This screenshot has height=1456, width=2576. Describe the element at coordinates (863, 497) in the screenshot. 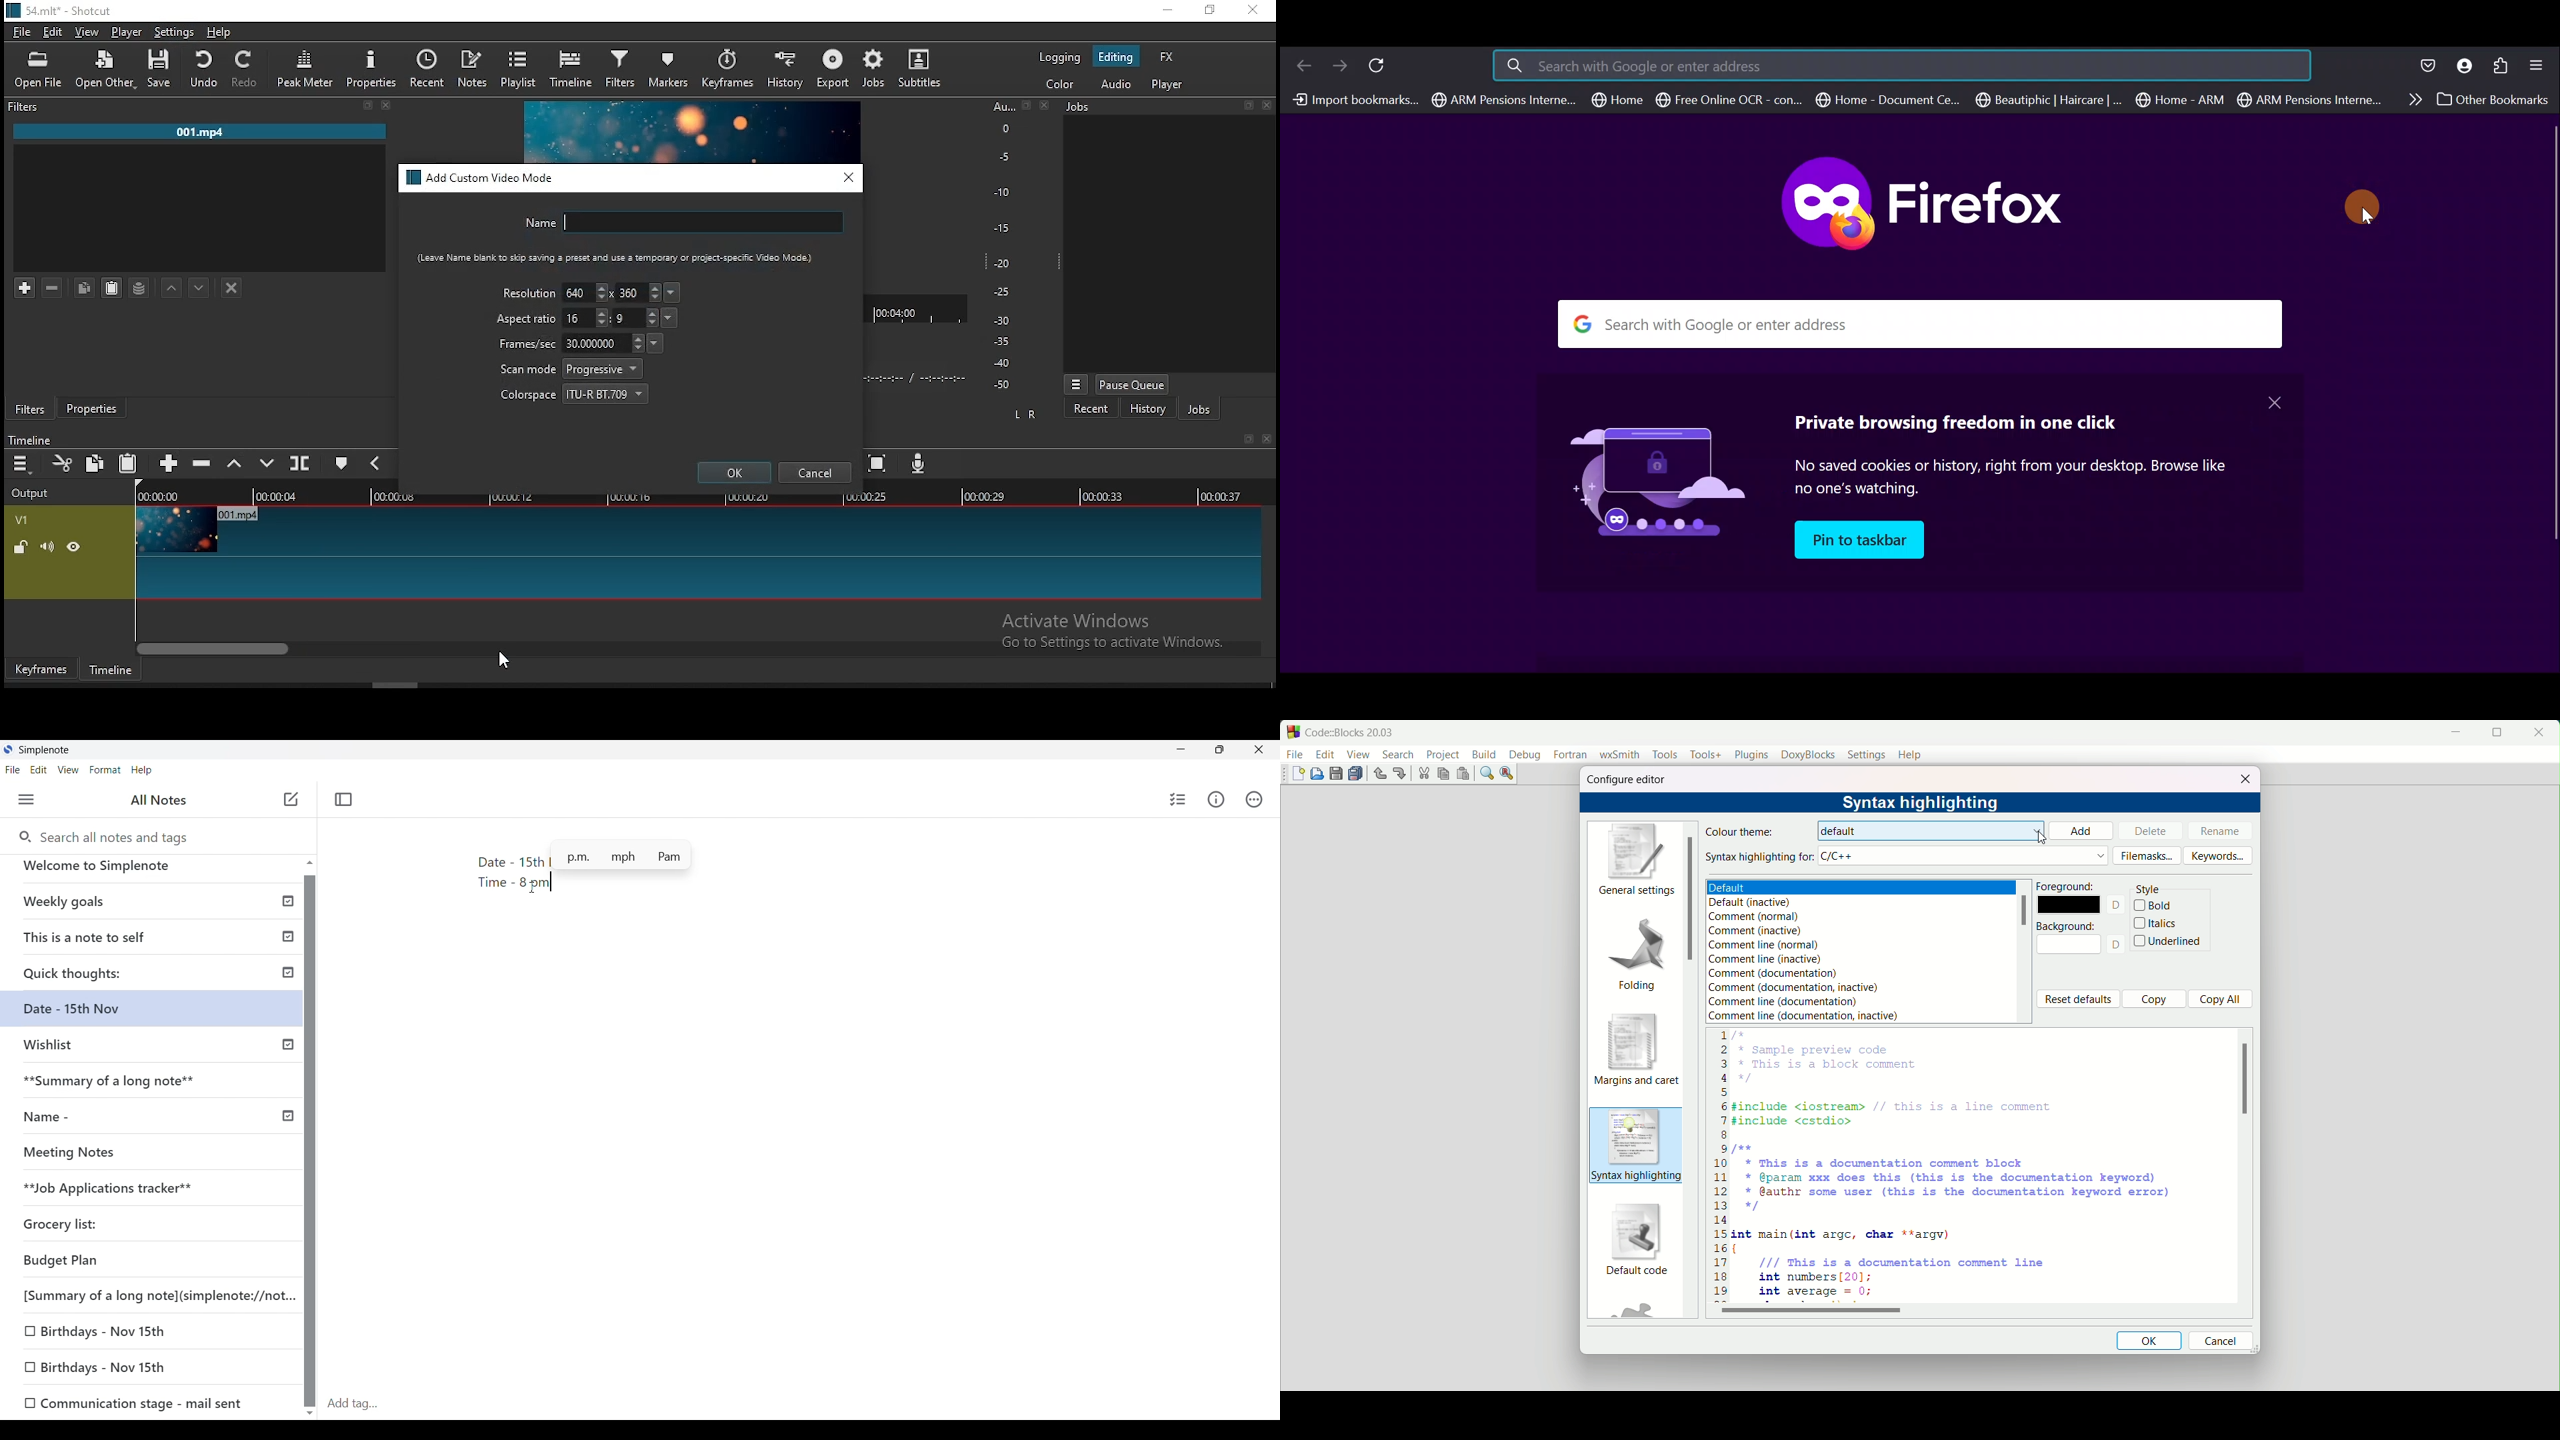

I see `00:00:25` at that location.